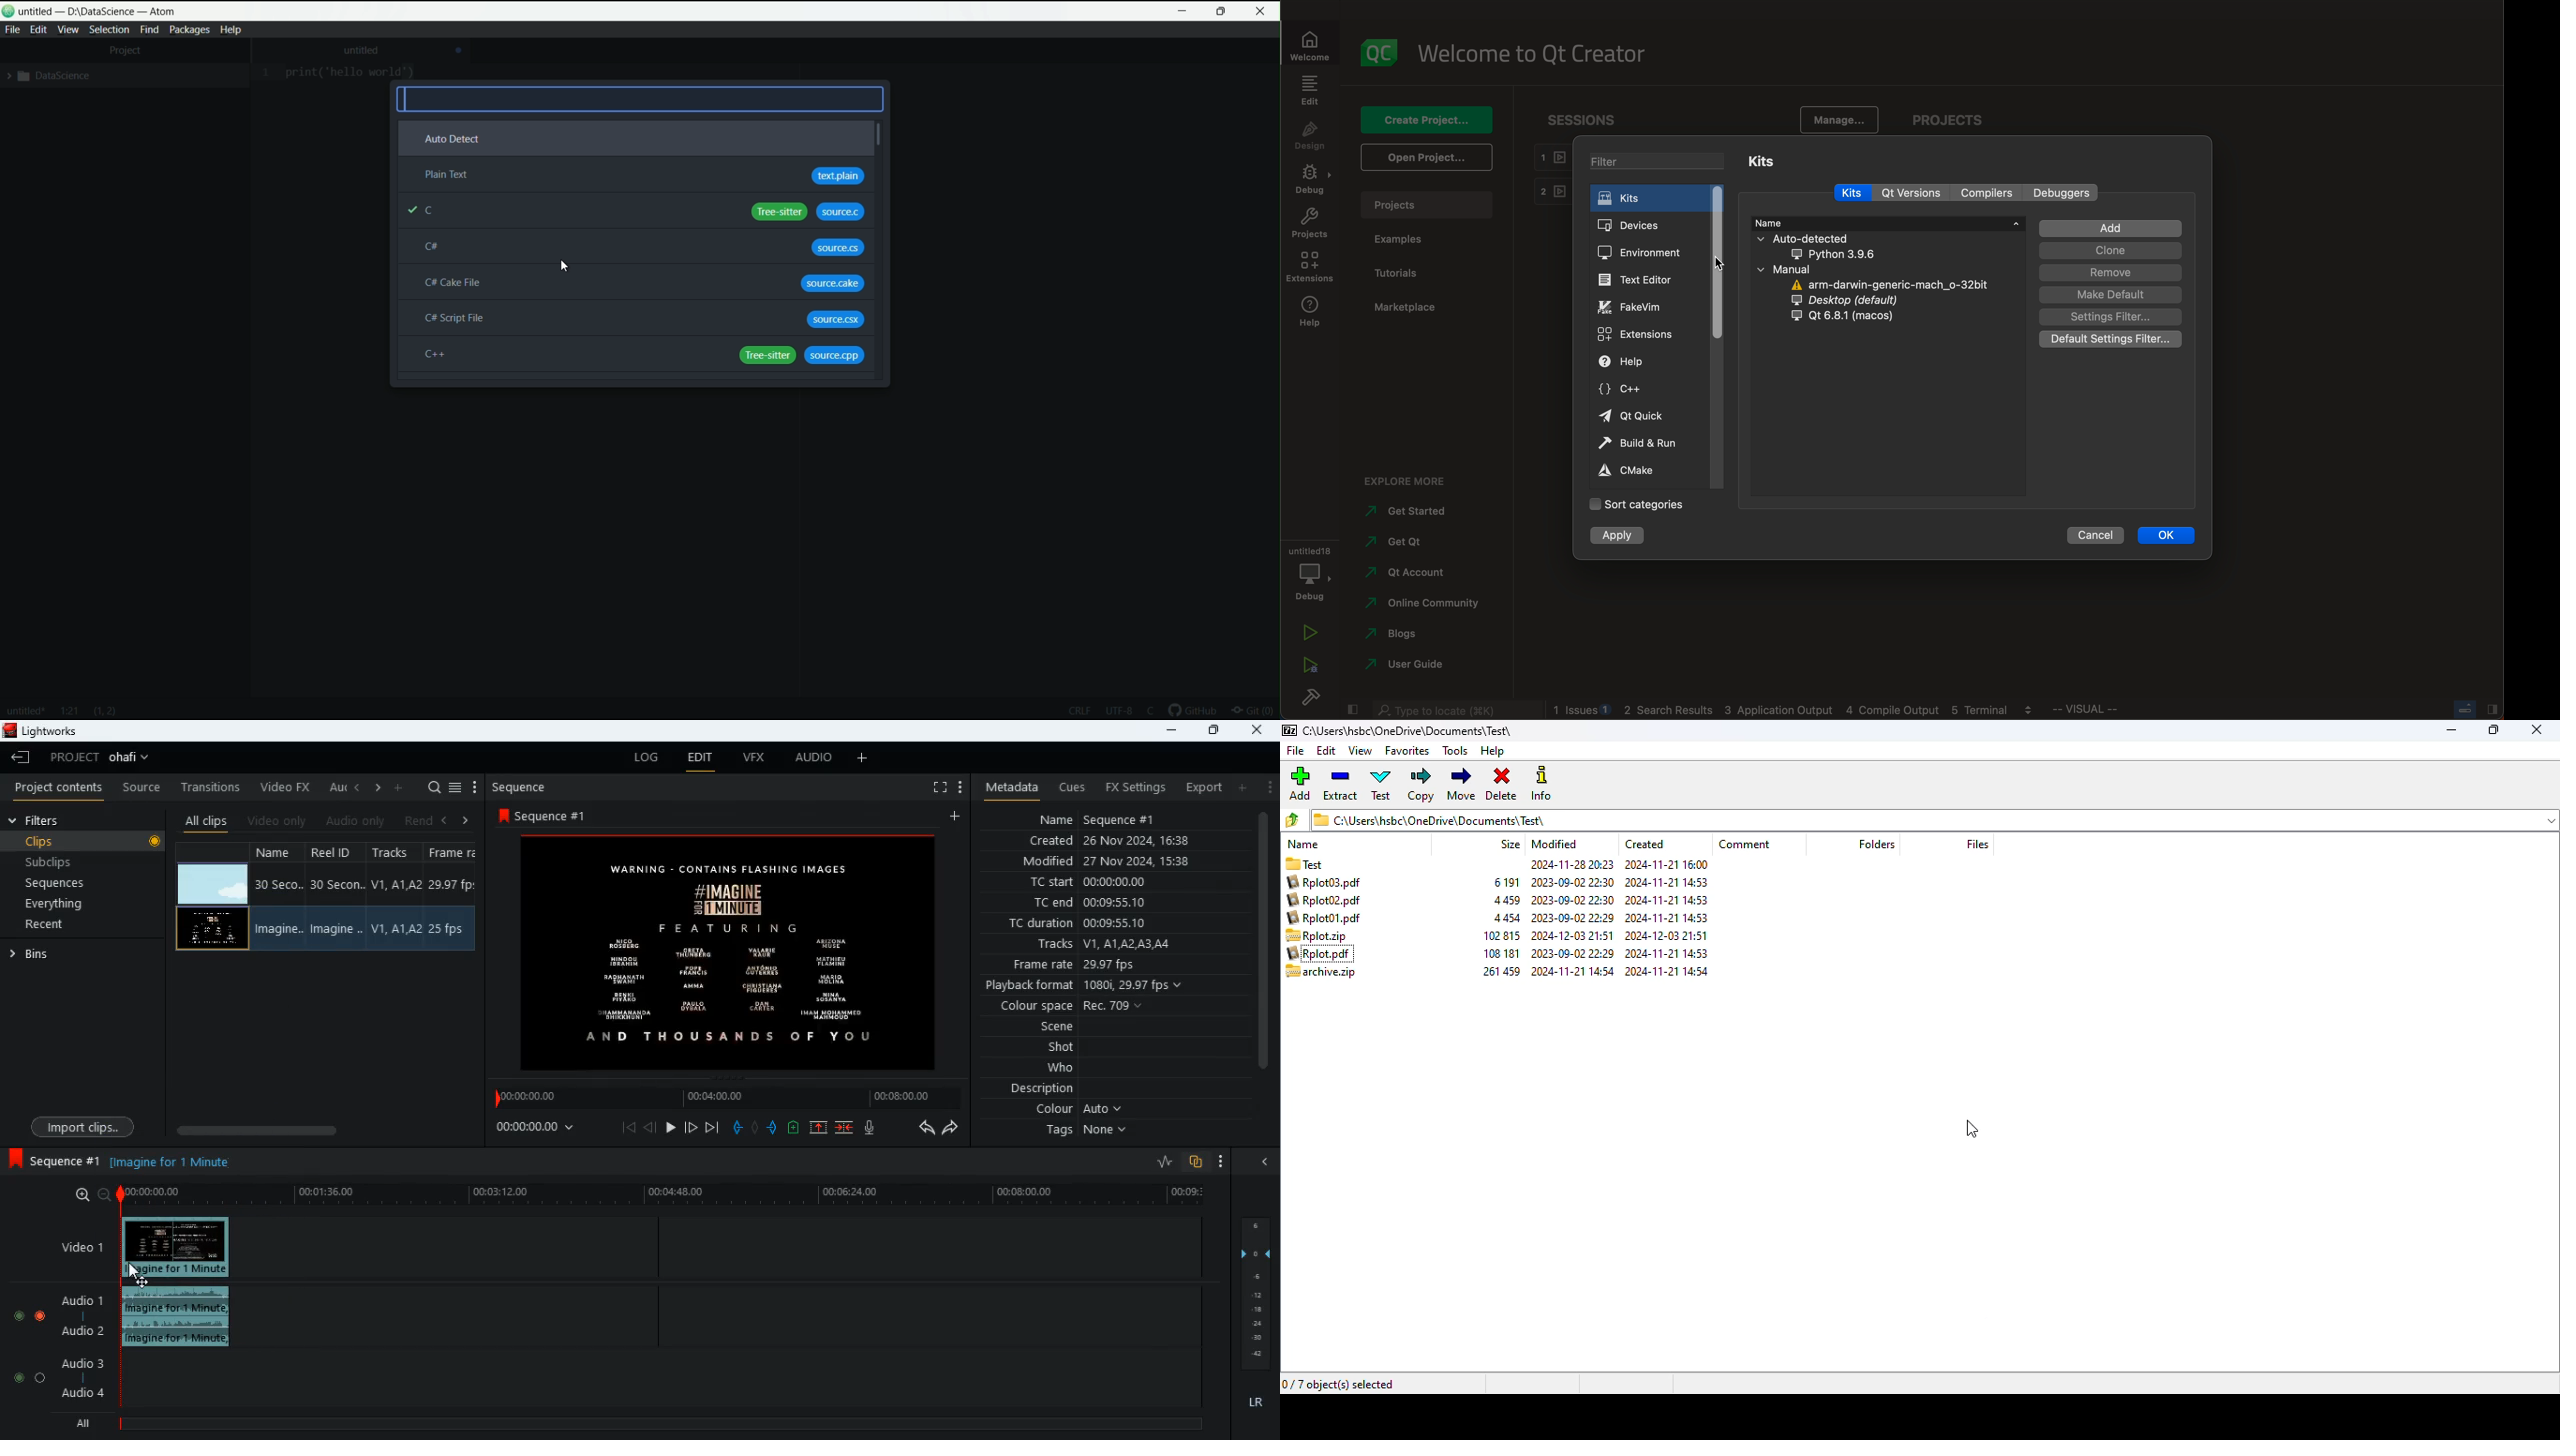  I want to click on maximize, so click(1210, 732).